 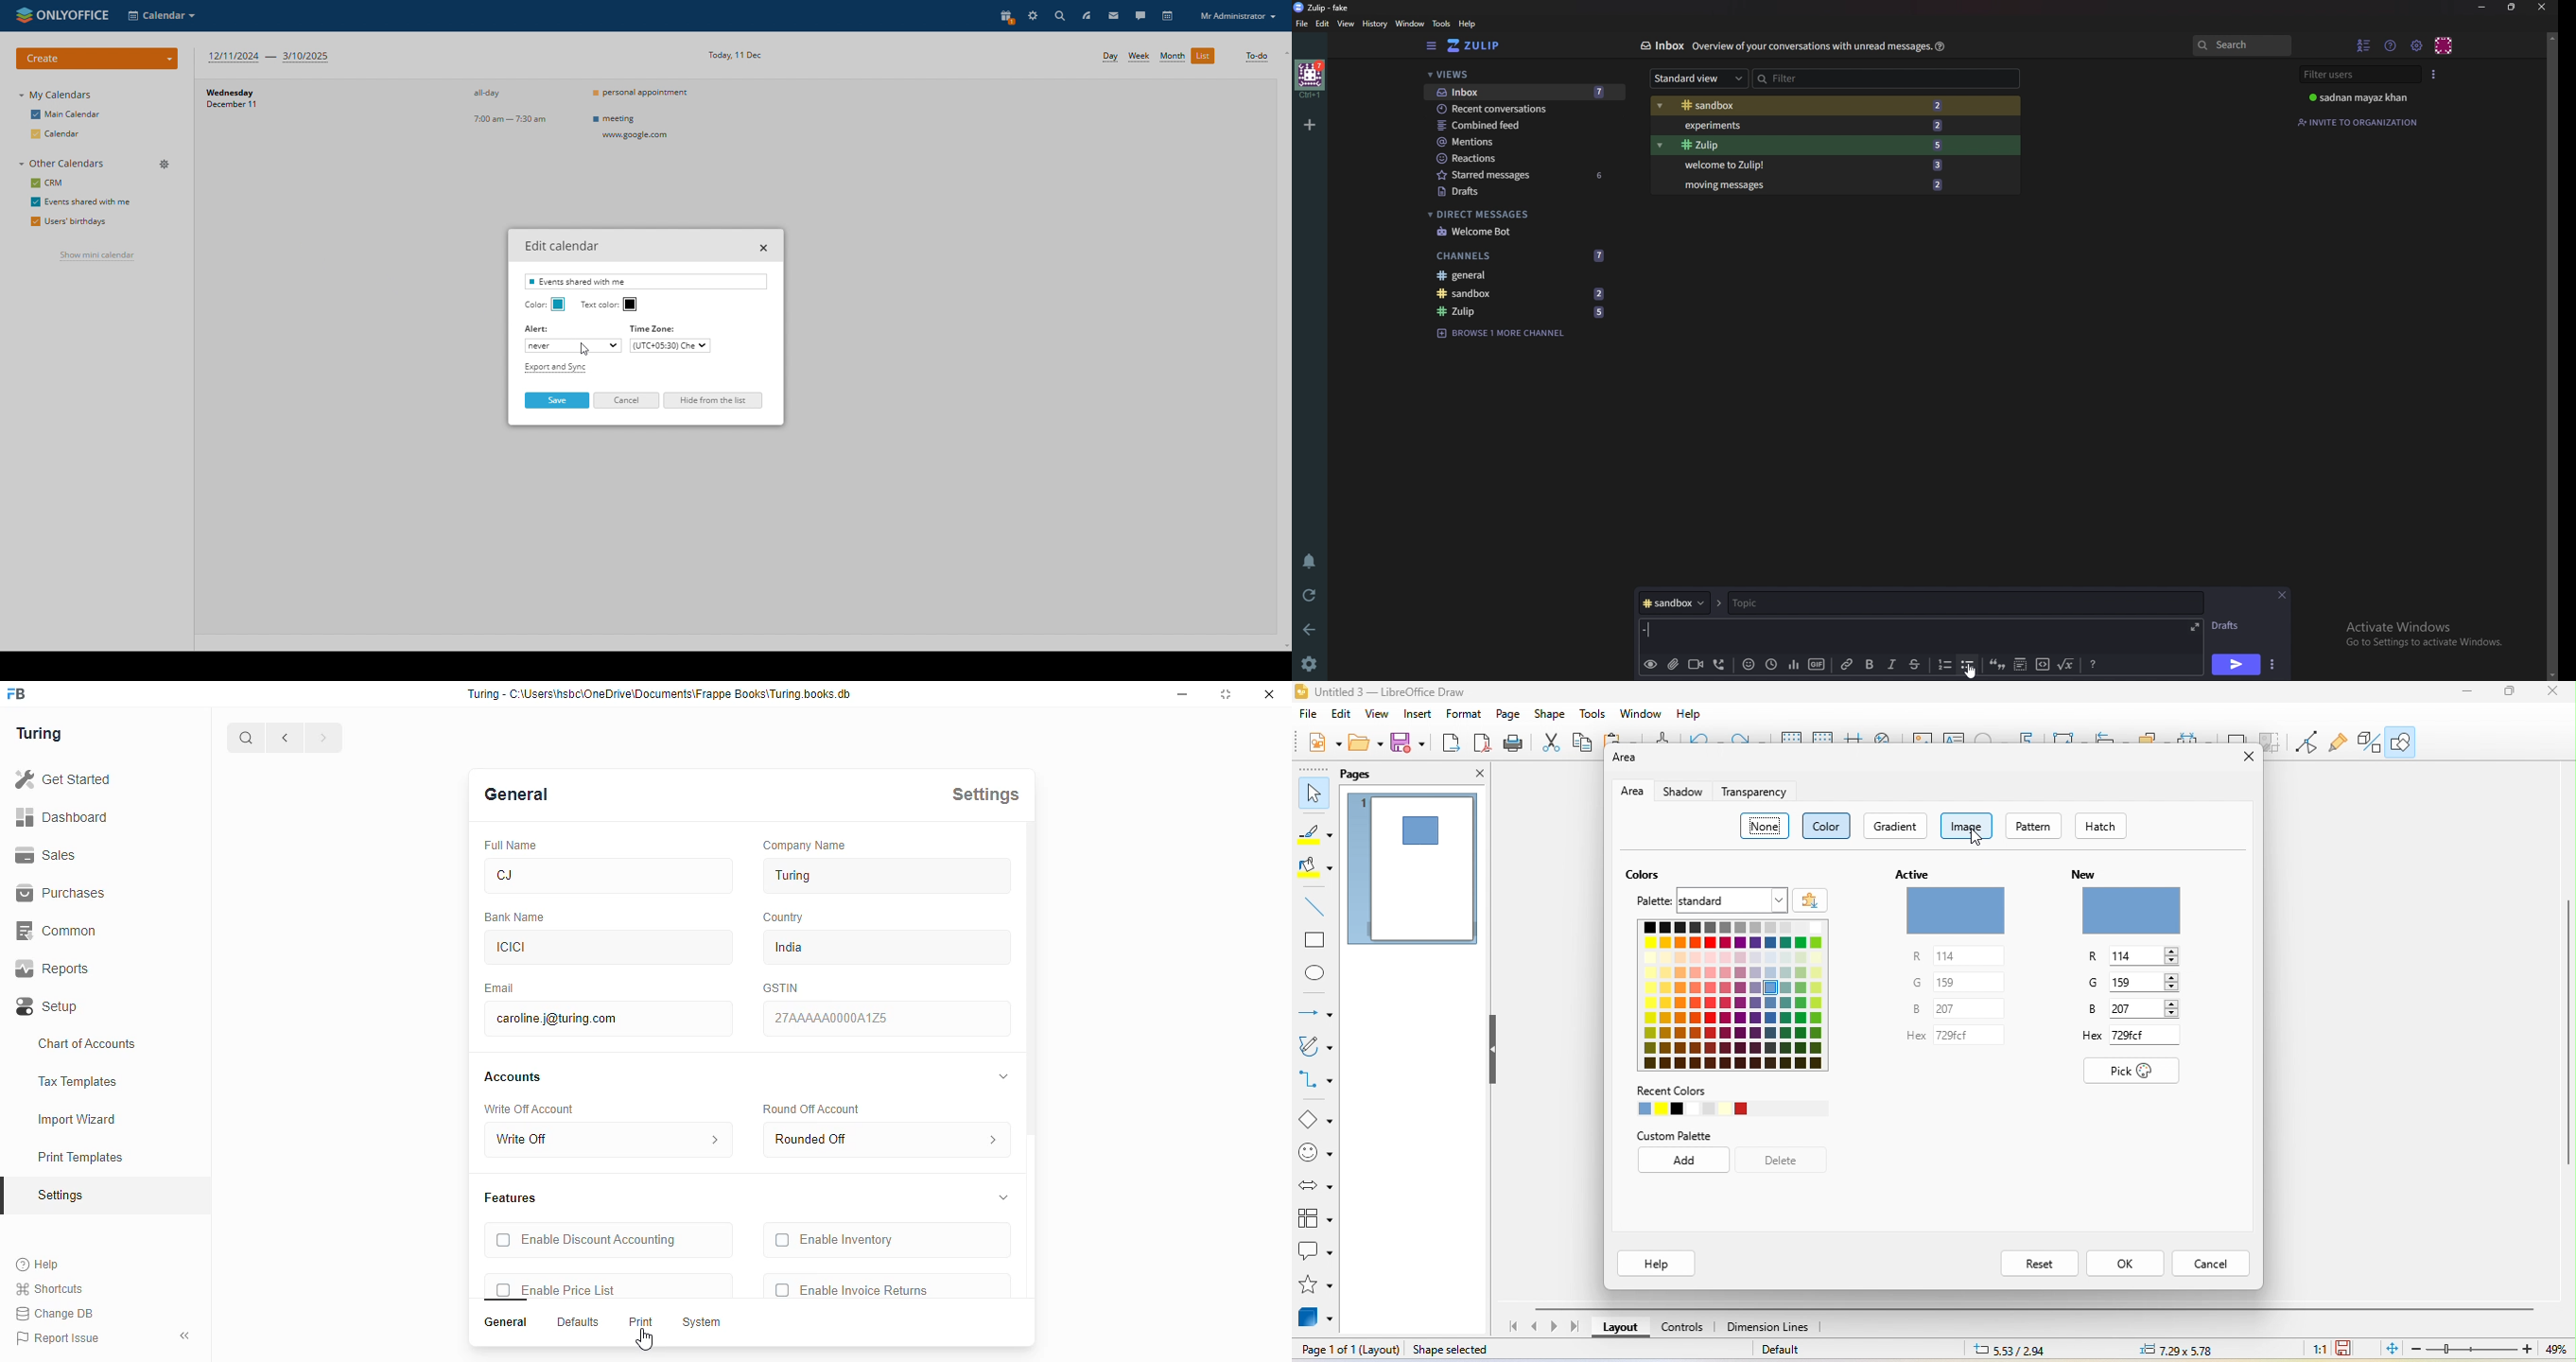 I want to click on Main menu, so click(x=2417, y=46).